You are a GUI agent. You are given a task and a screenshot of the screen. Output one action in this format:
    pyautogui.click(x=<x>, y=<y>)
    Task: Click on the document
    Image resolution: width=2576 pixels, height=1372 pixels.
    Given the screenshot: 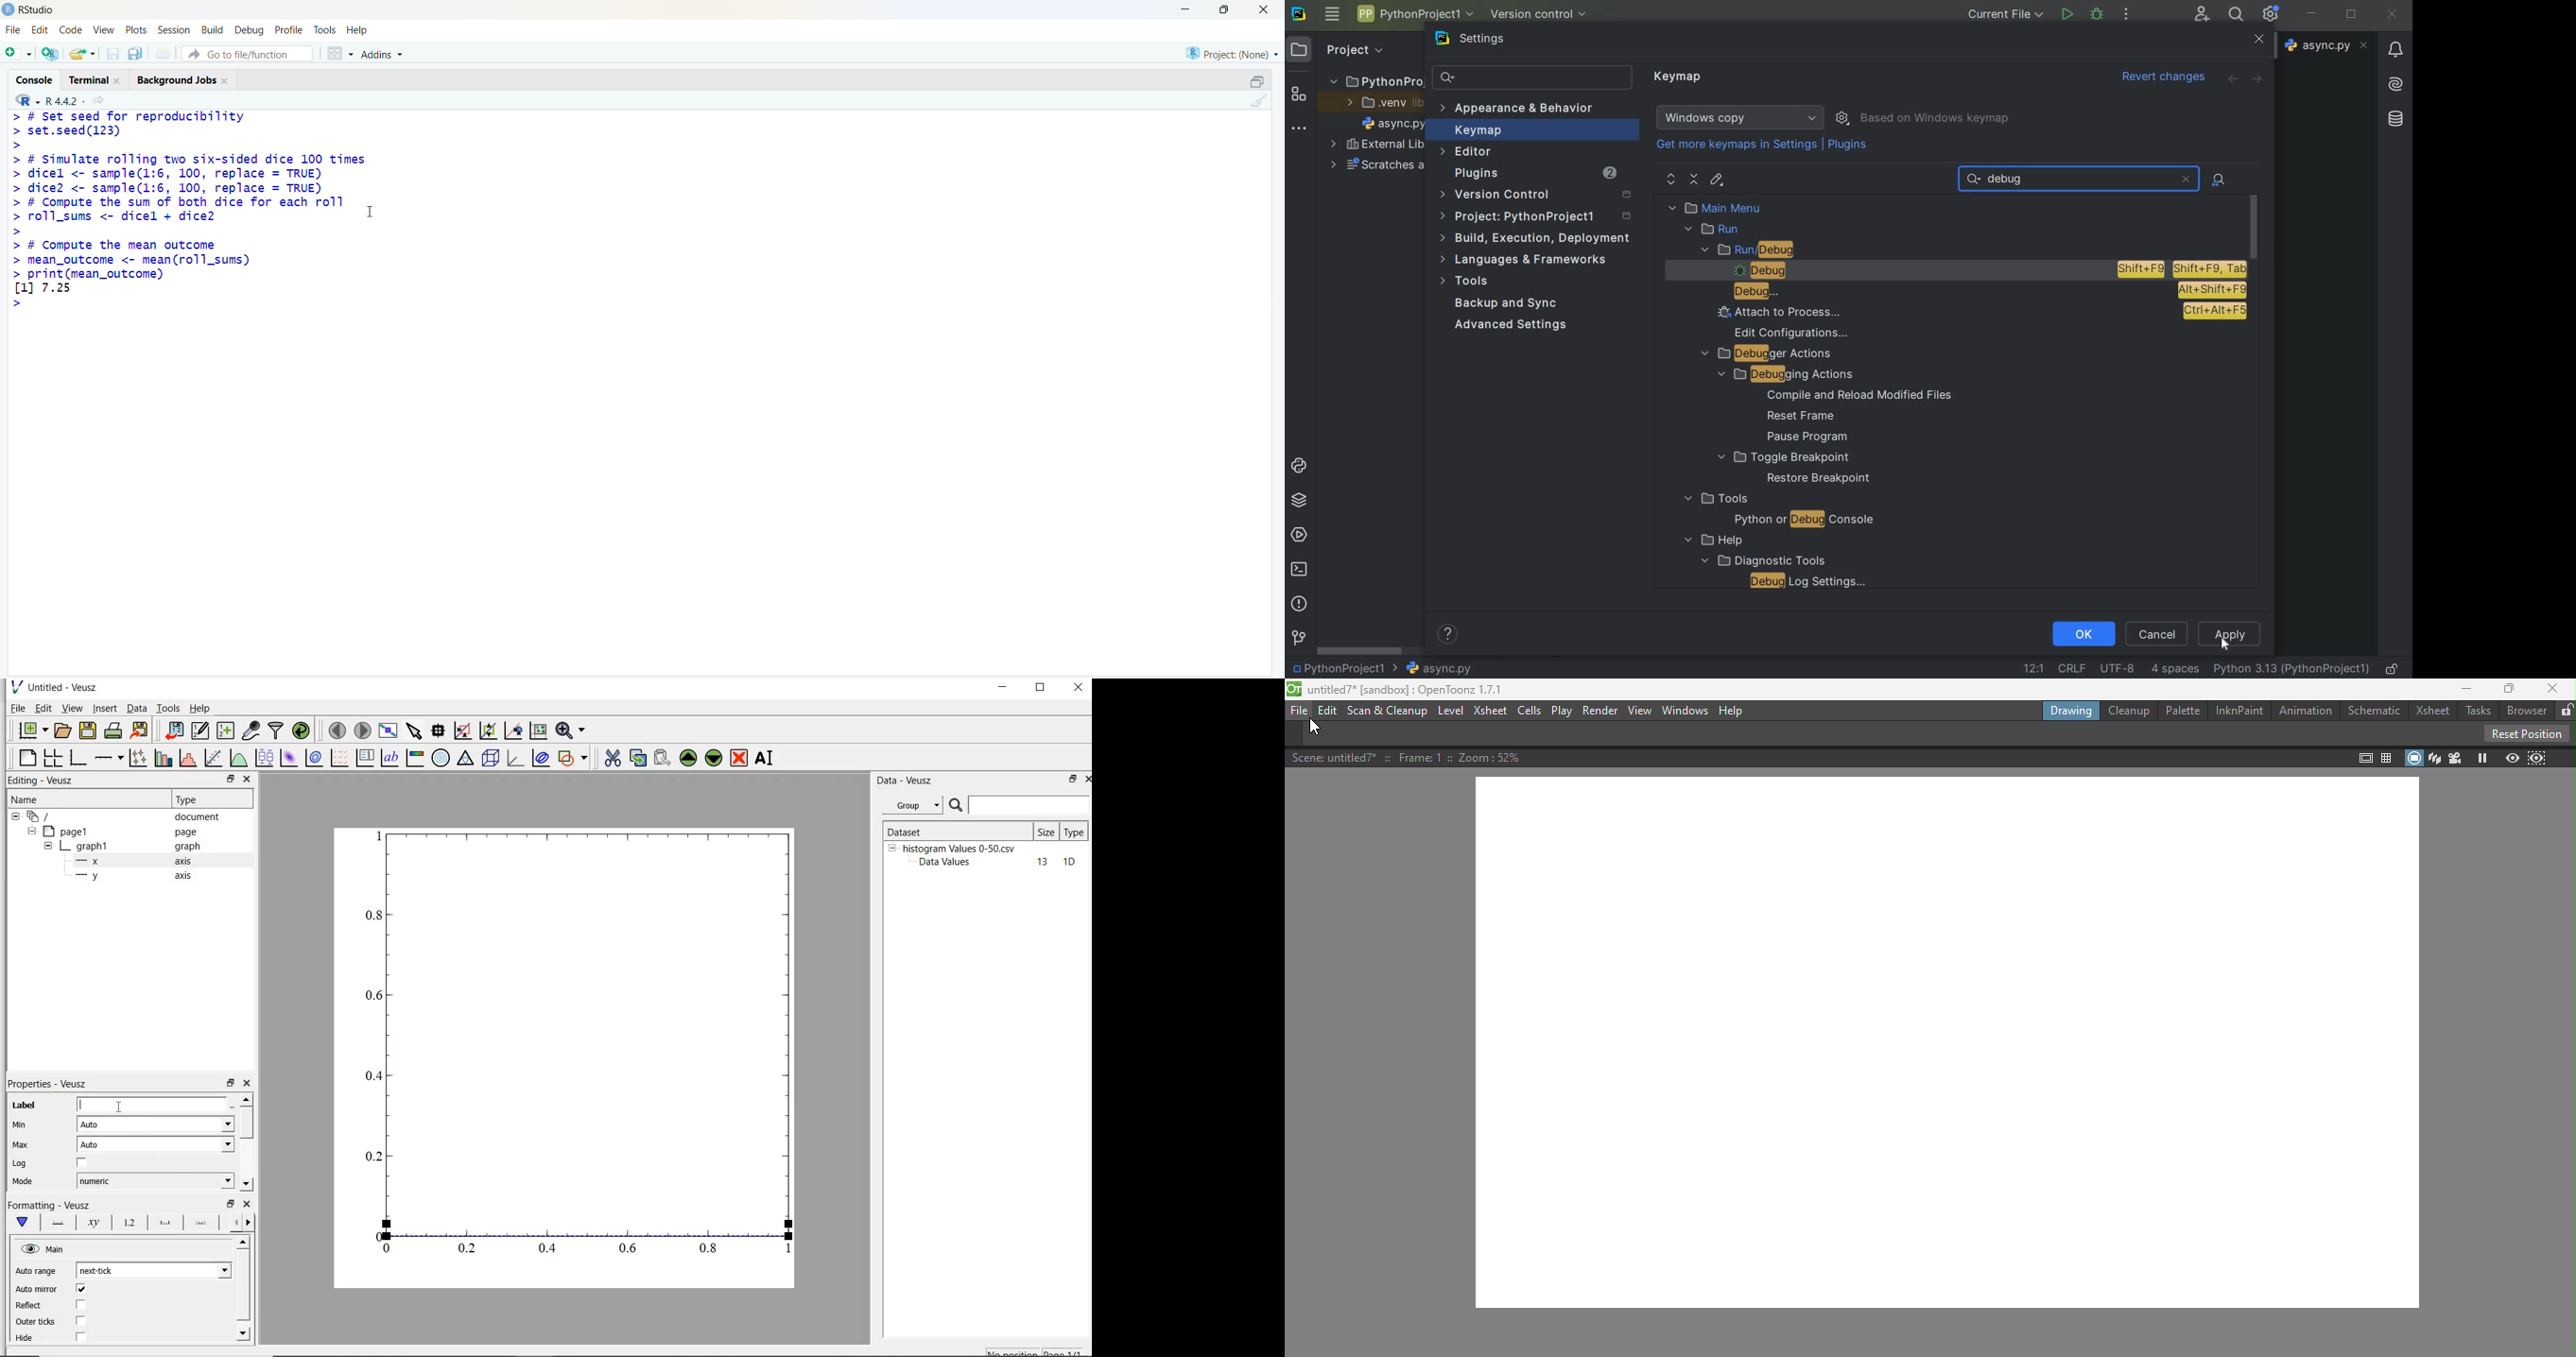 What is the action you would take?
    pyautogui.click(x=198, y=818)
    